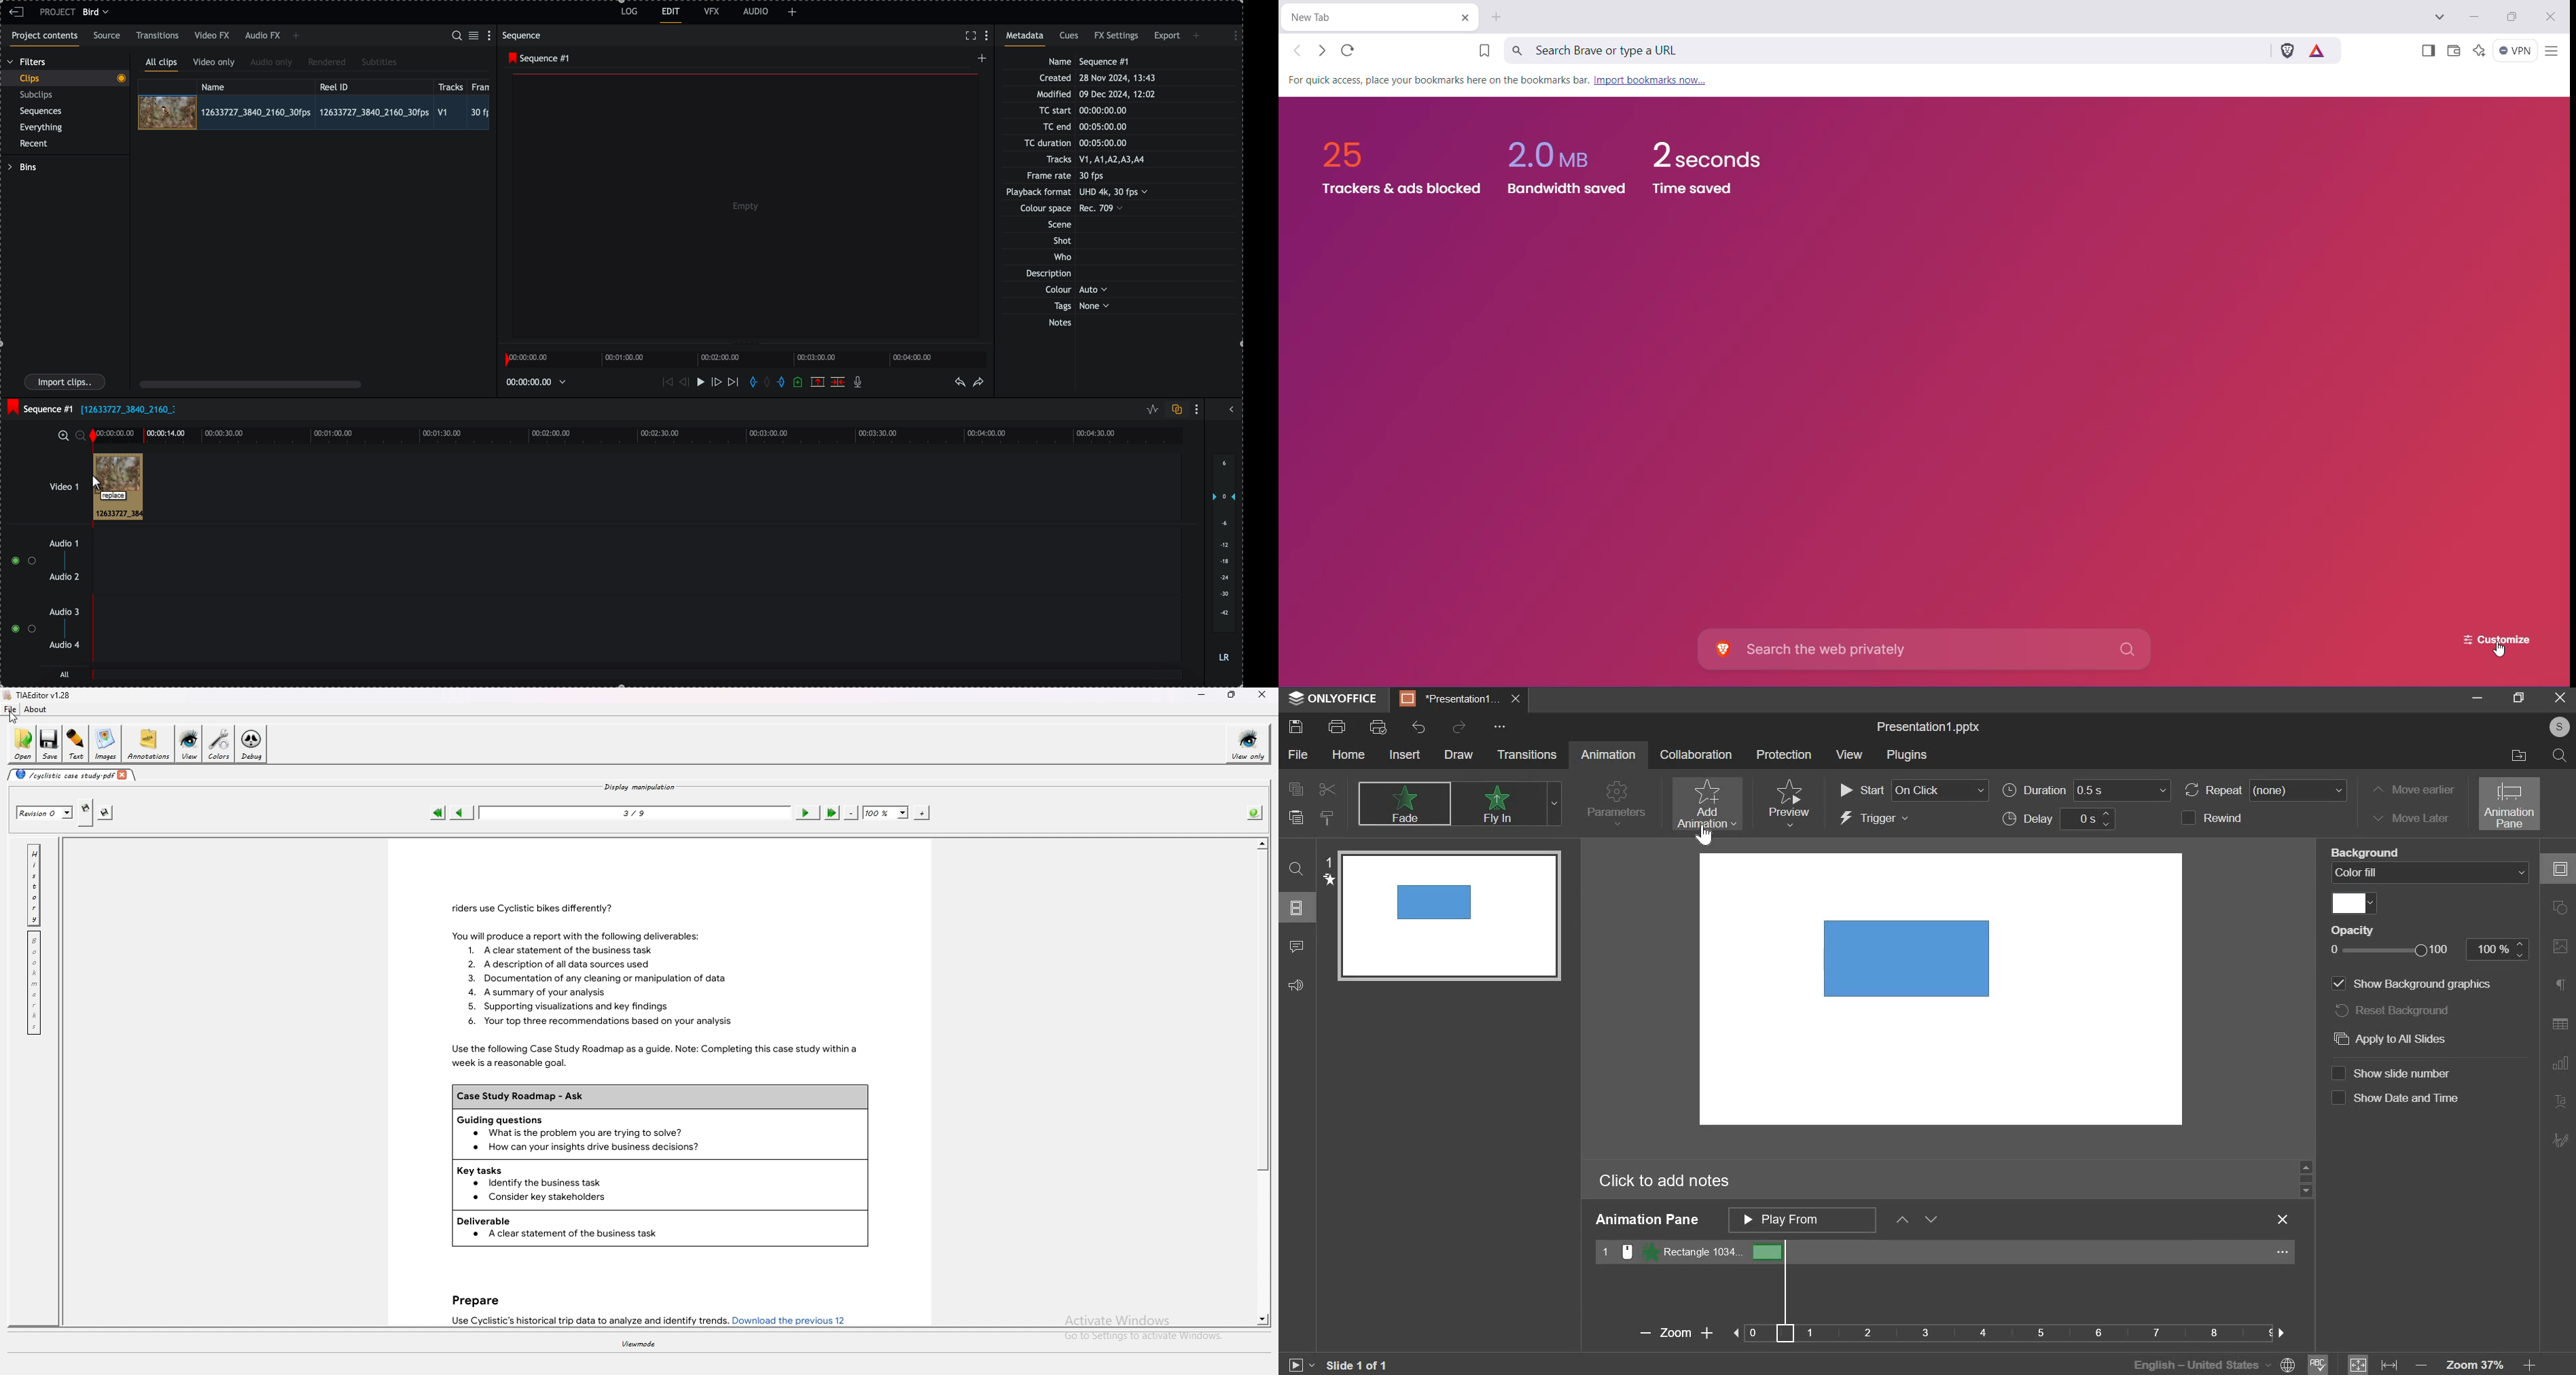 This screenshot has width=2576, height=1400. I want to click on Opacity, so click(2358, 929).